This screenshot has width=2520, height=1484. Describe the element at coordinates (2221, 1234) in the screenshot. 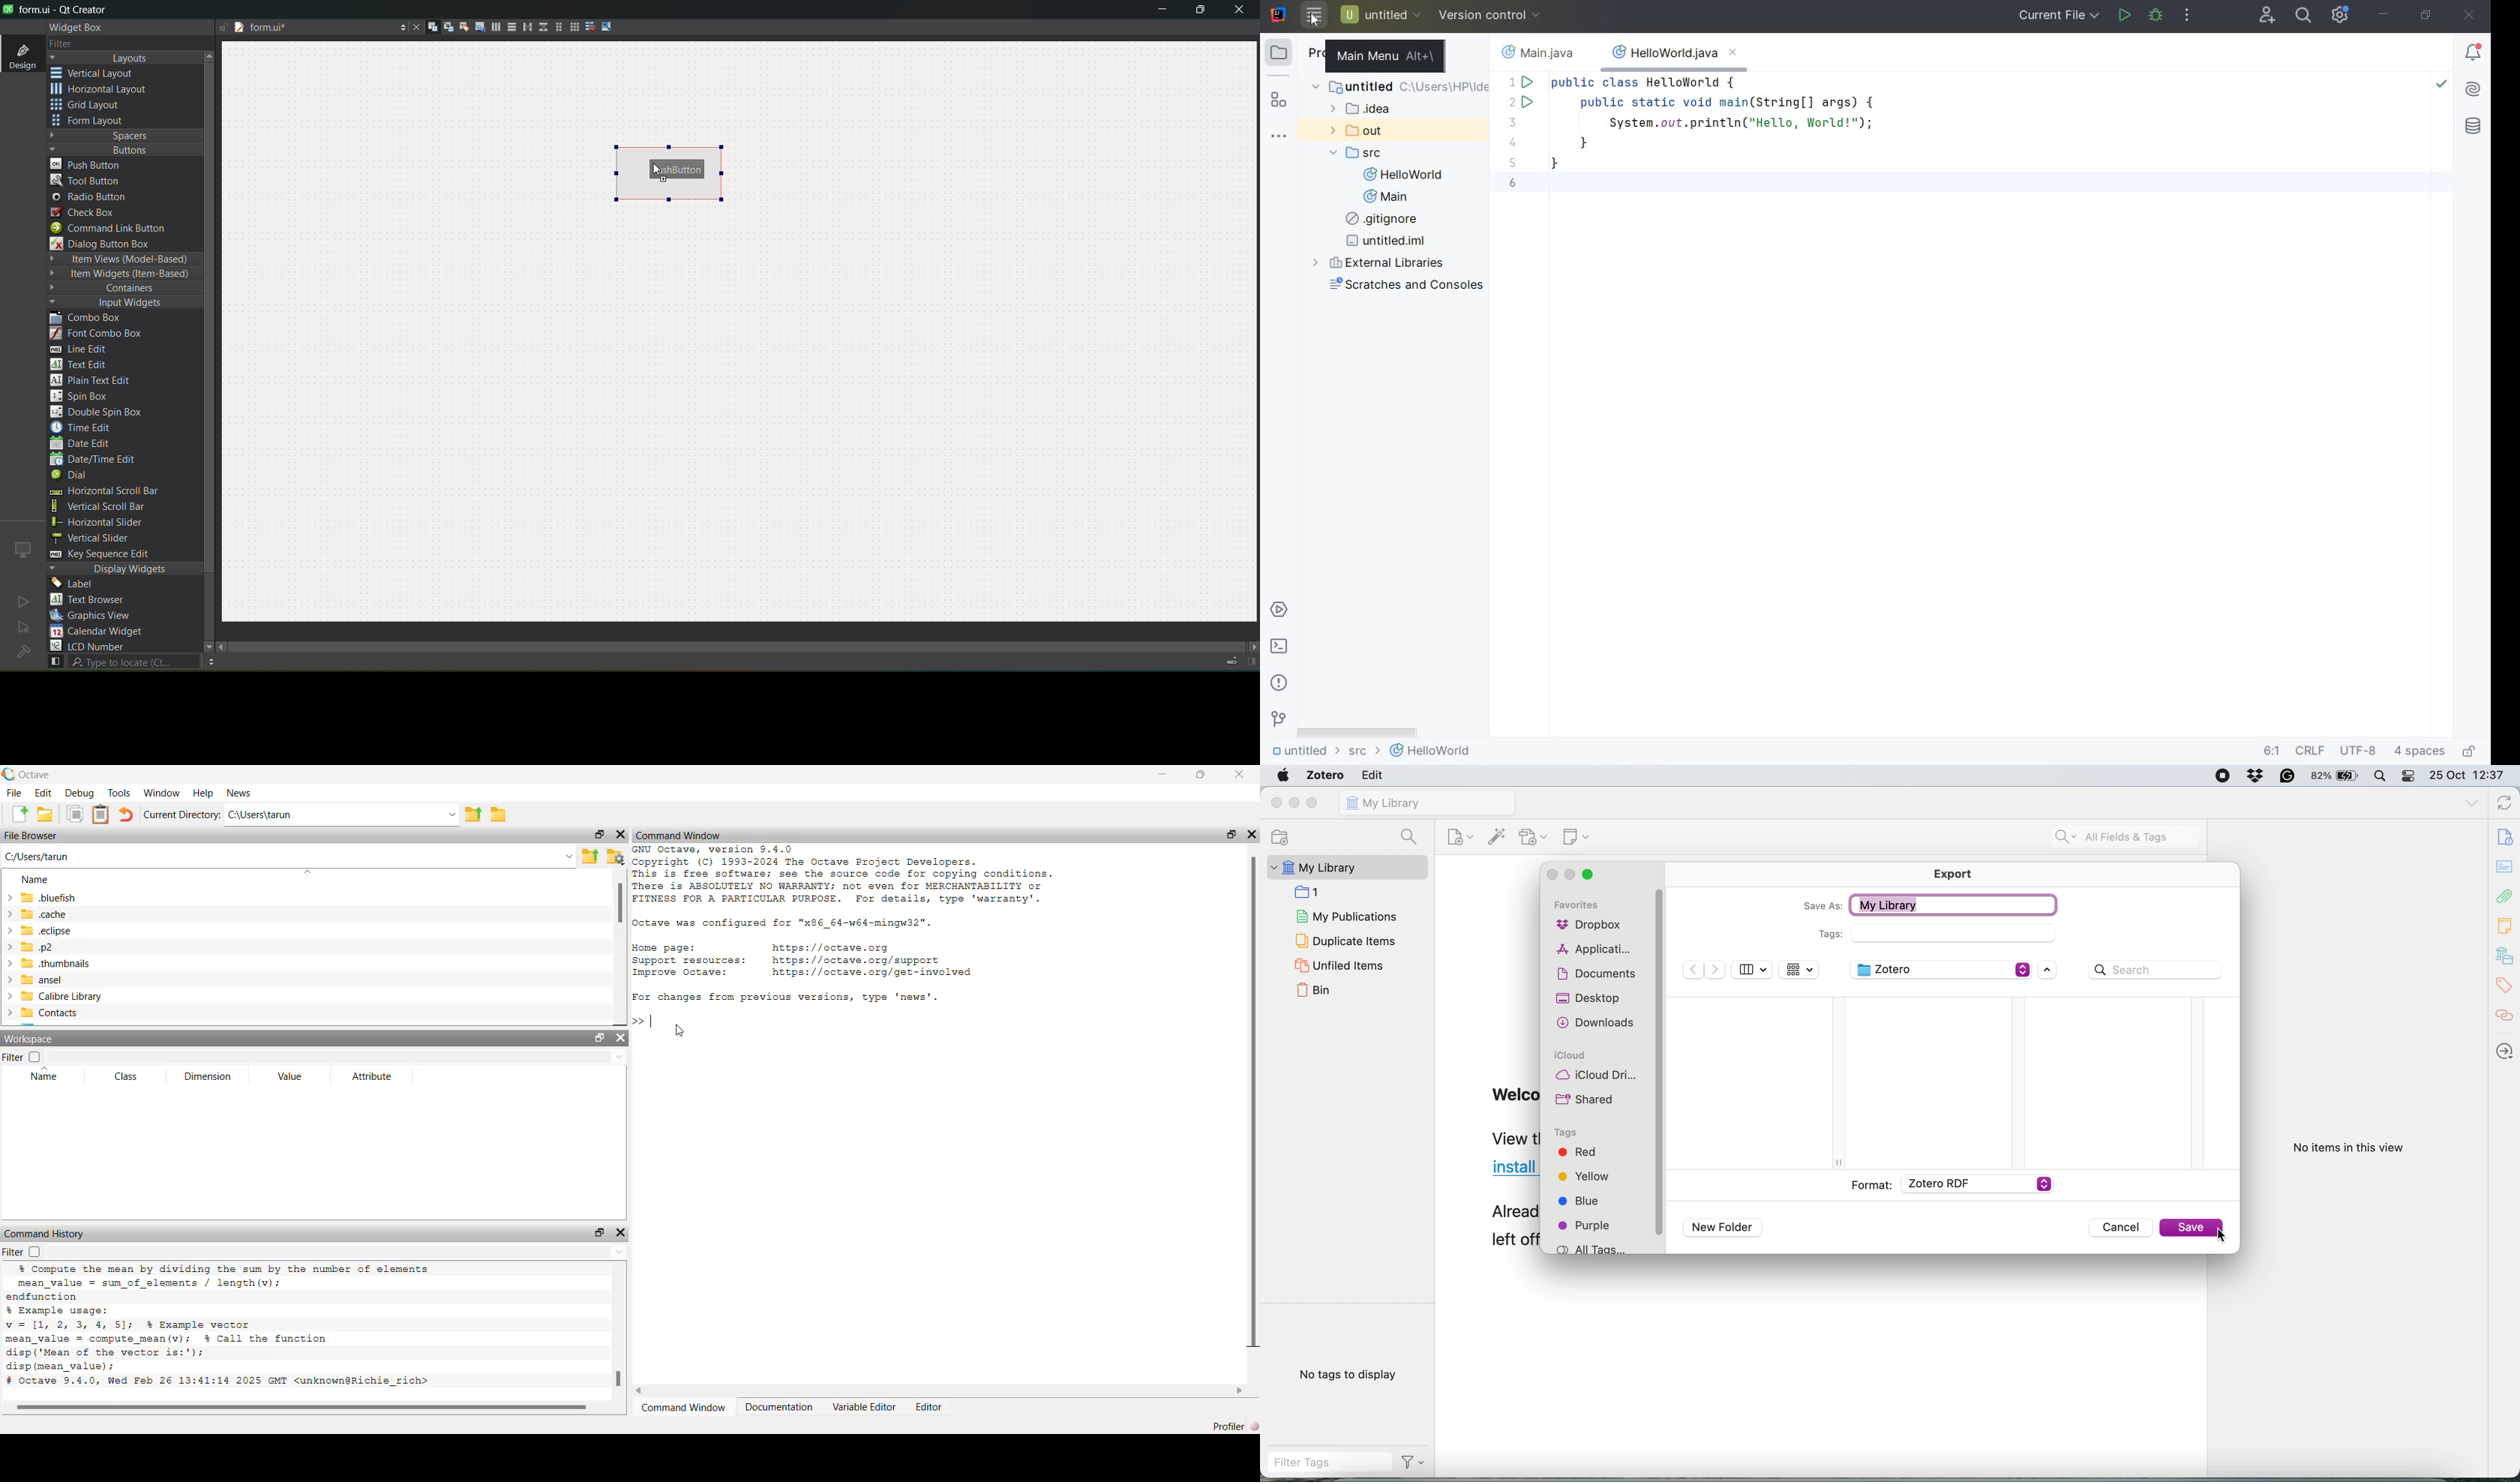

I see `Cursor` at that location.